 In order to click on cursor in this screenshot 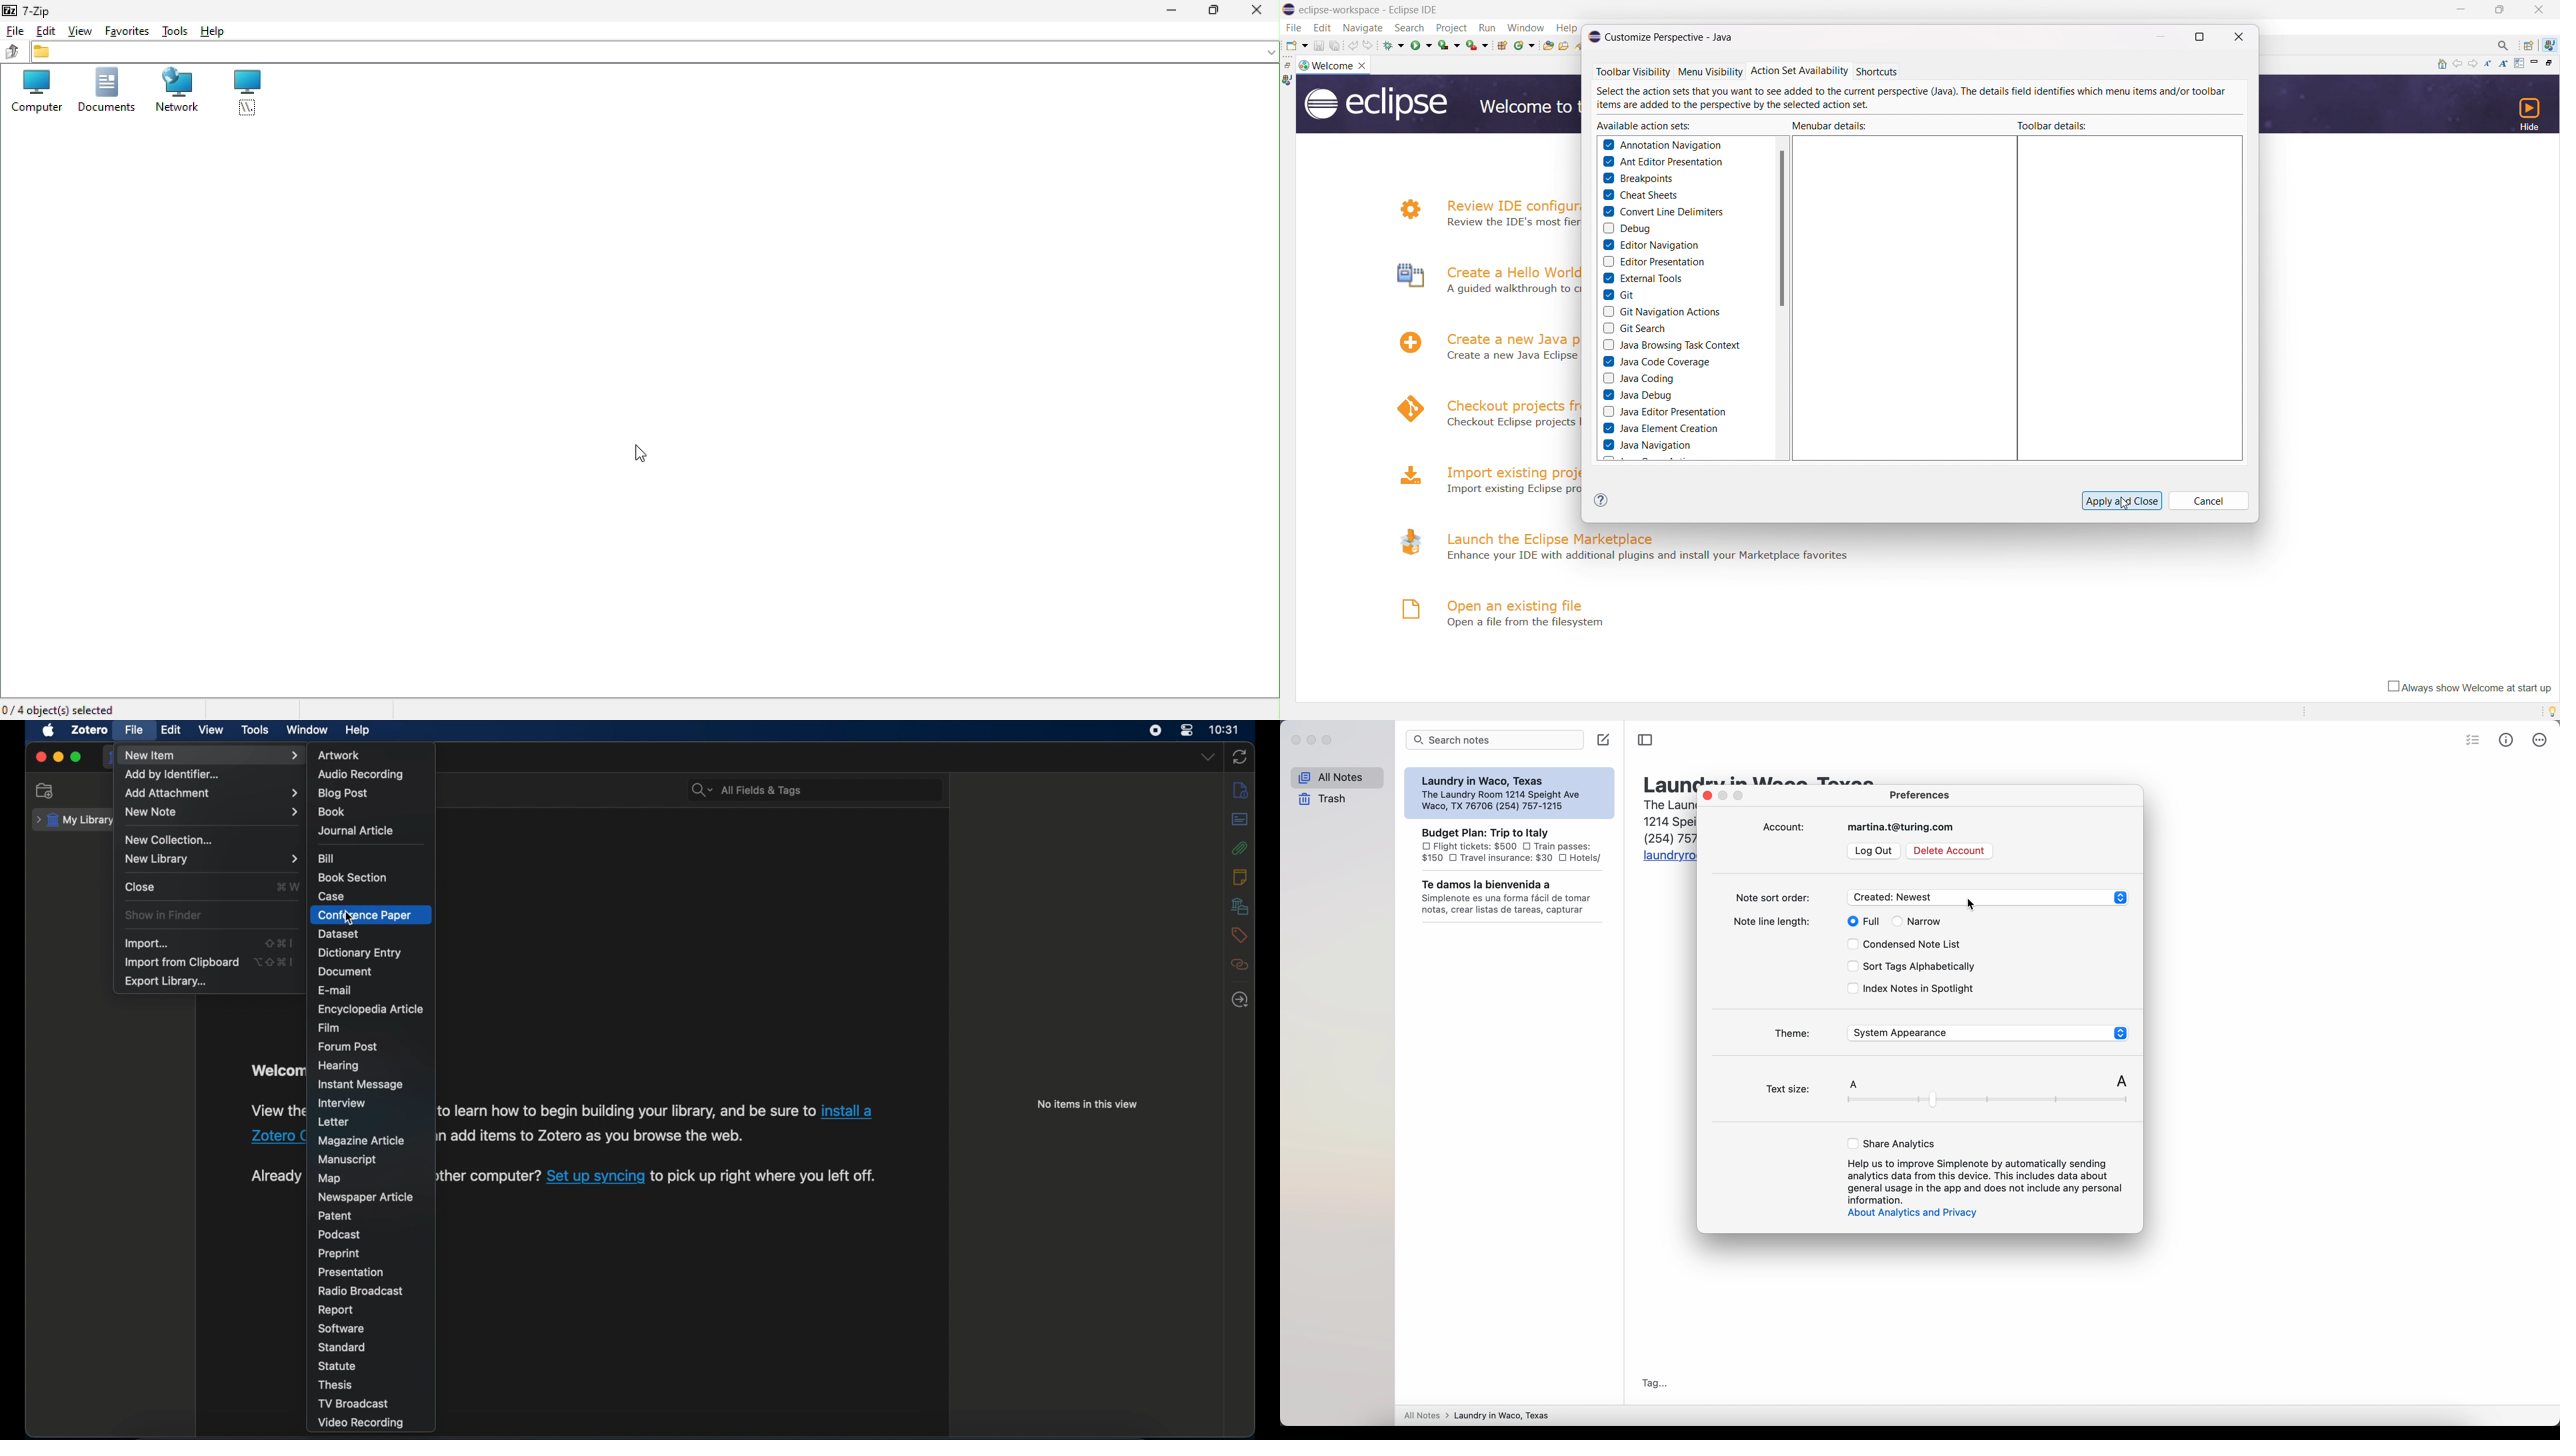, I will do `click(349, 917)`.